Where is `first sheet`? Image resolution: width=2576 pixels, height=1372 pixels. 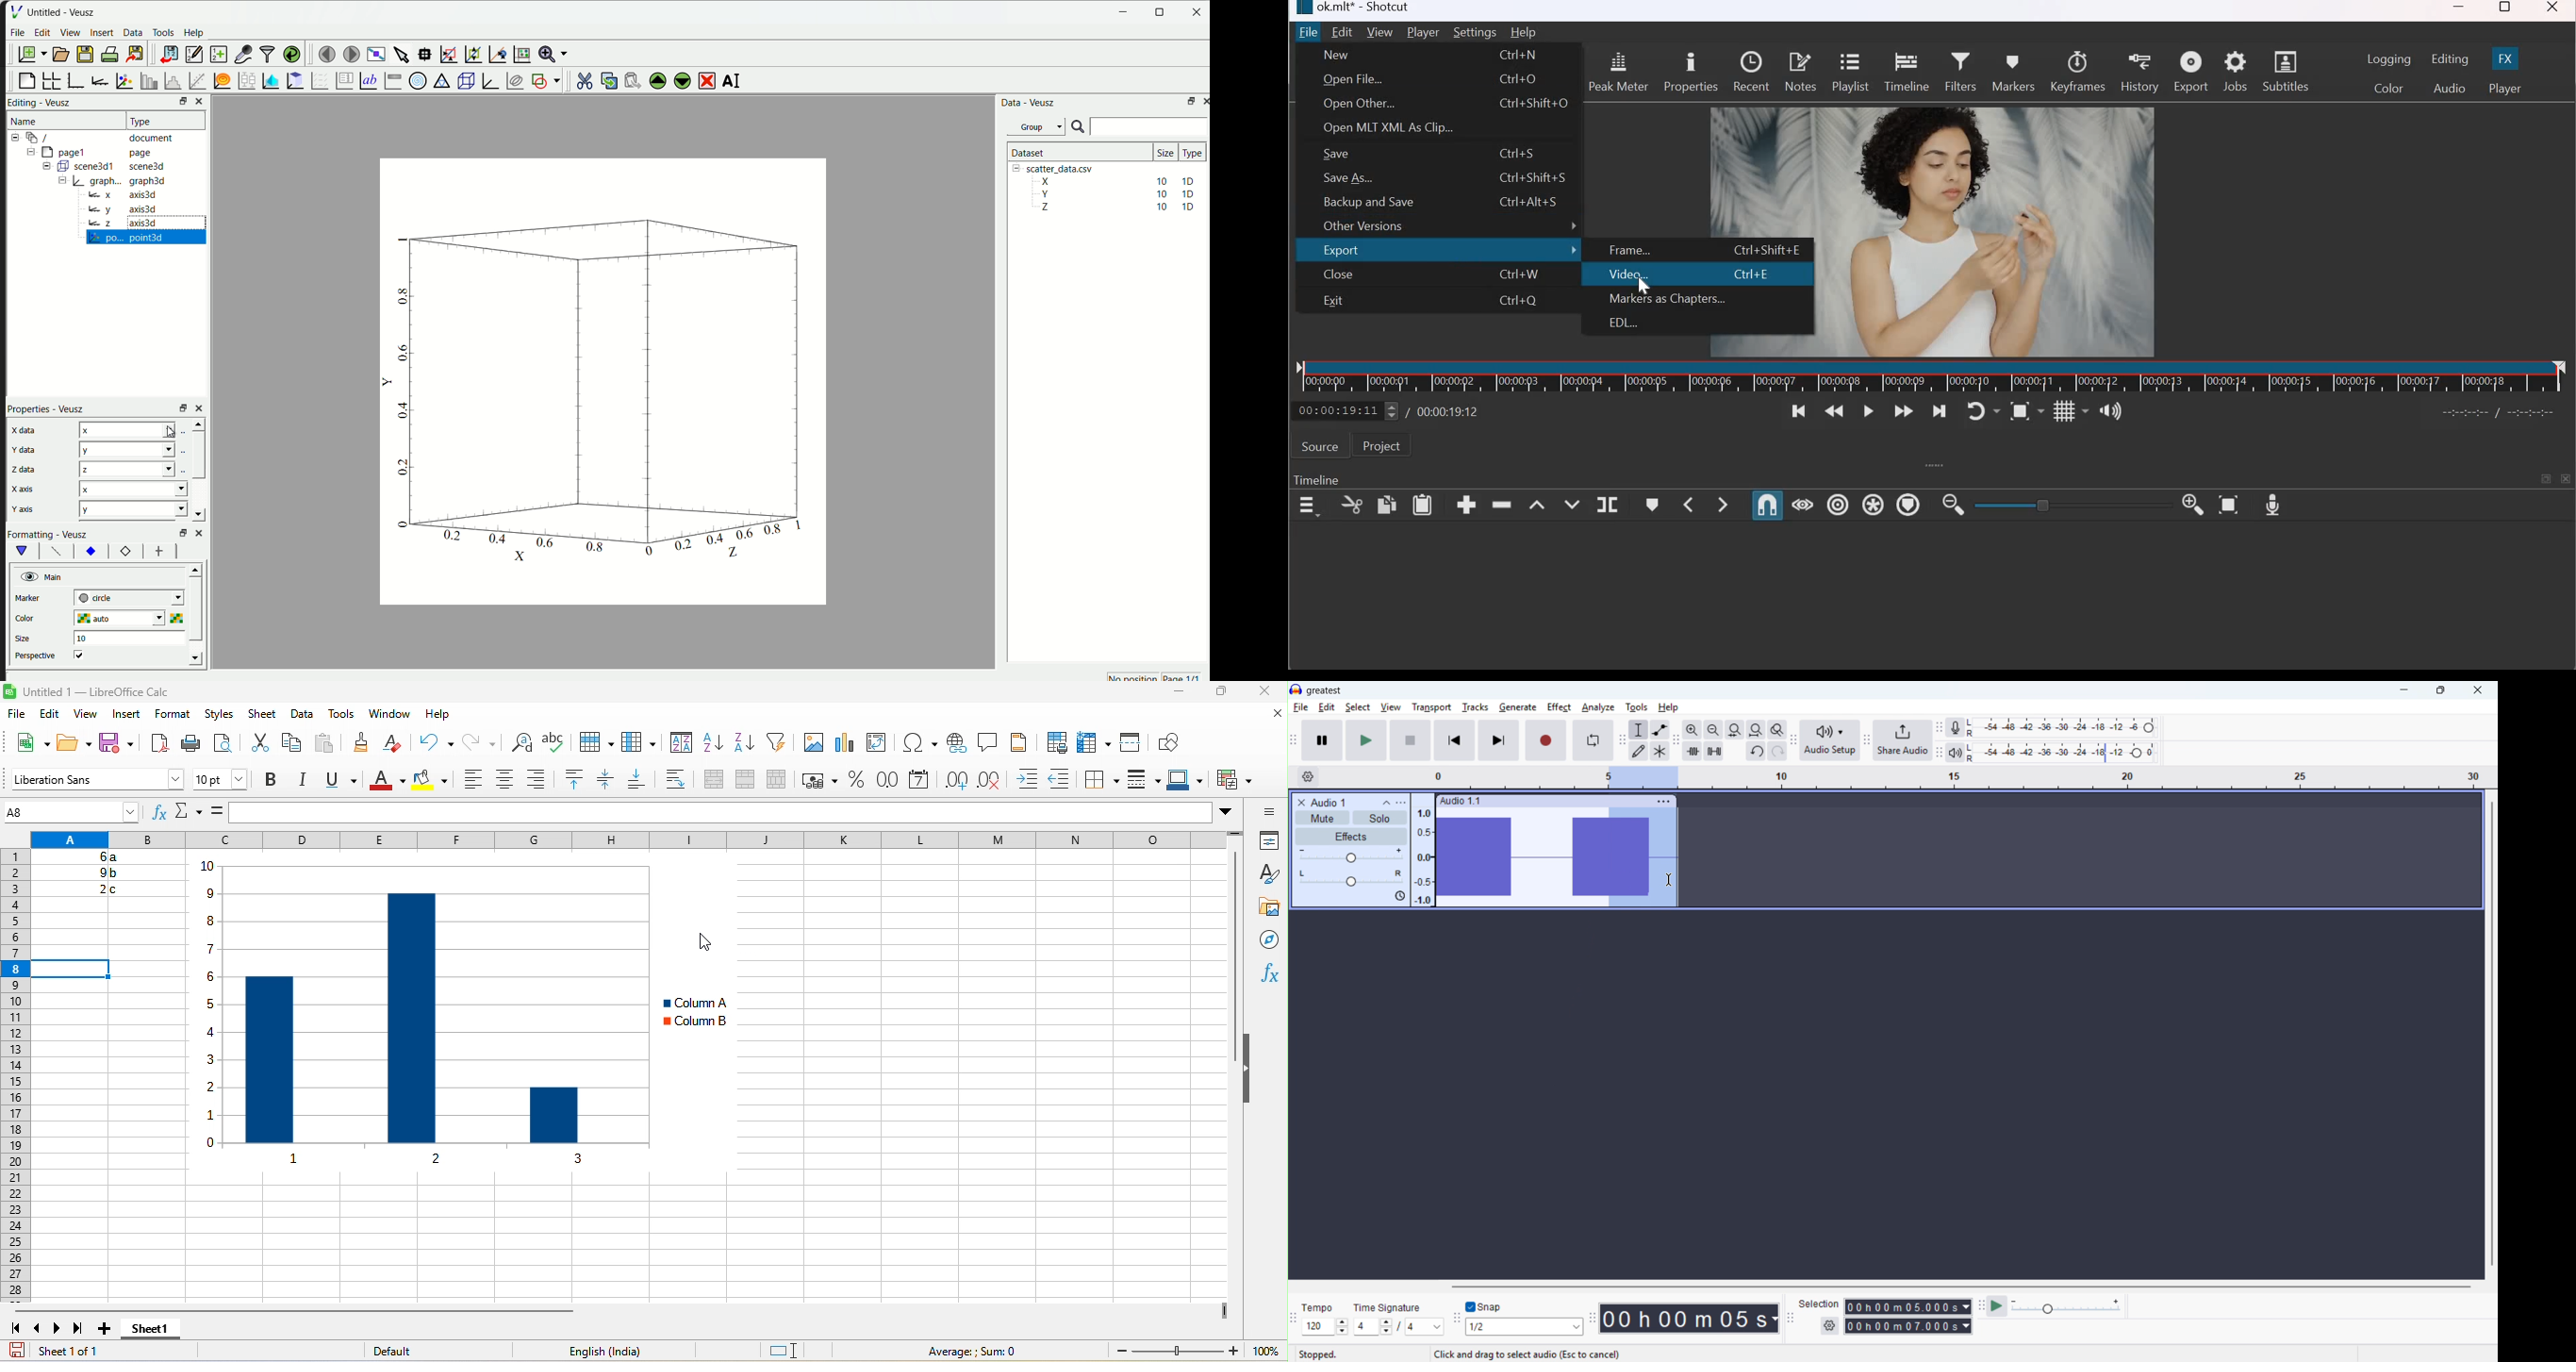 first sheet is located at coordinates (15, 1330).